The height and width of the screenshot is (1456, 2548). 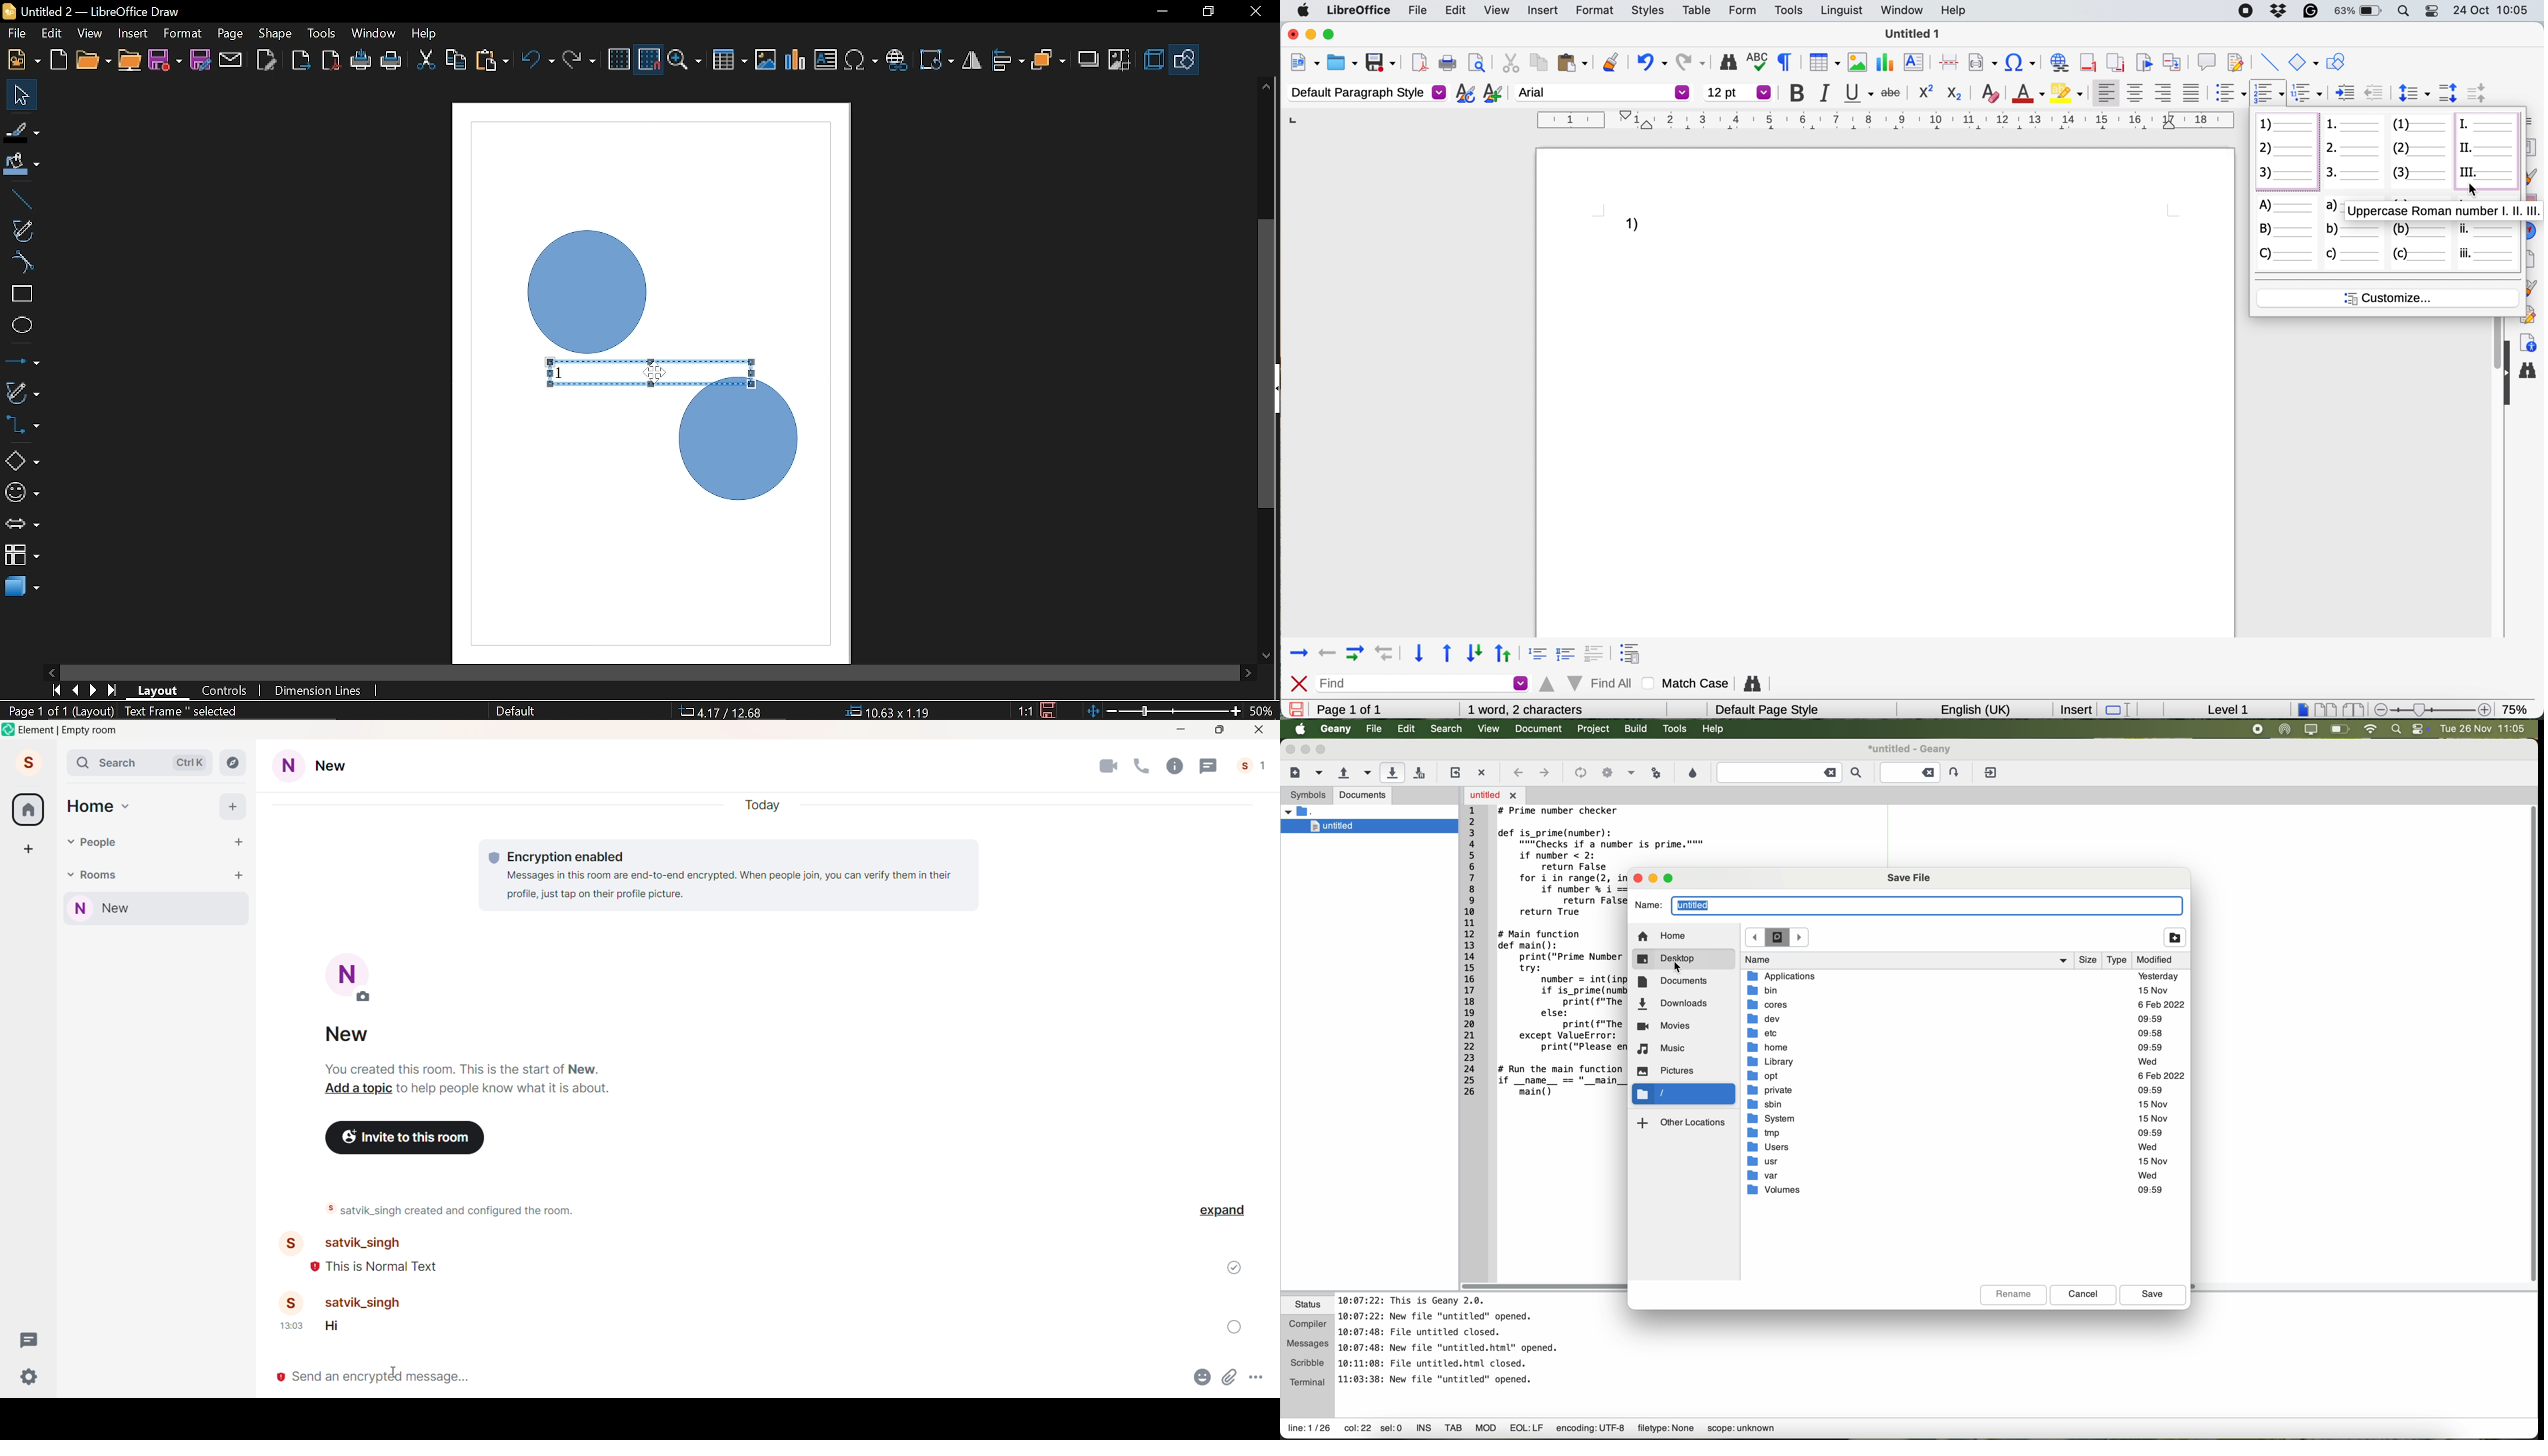 What do you see at coordinates (2206, 60) in the screenshot?
I see `insert comment` at bounding box center [2206, 60].